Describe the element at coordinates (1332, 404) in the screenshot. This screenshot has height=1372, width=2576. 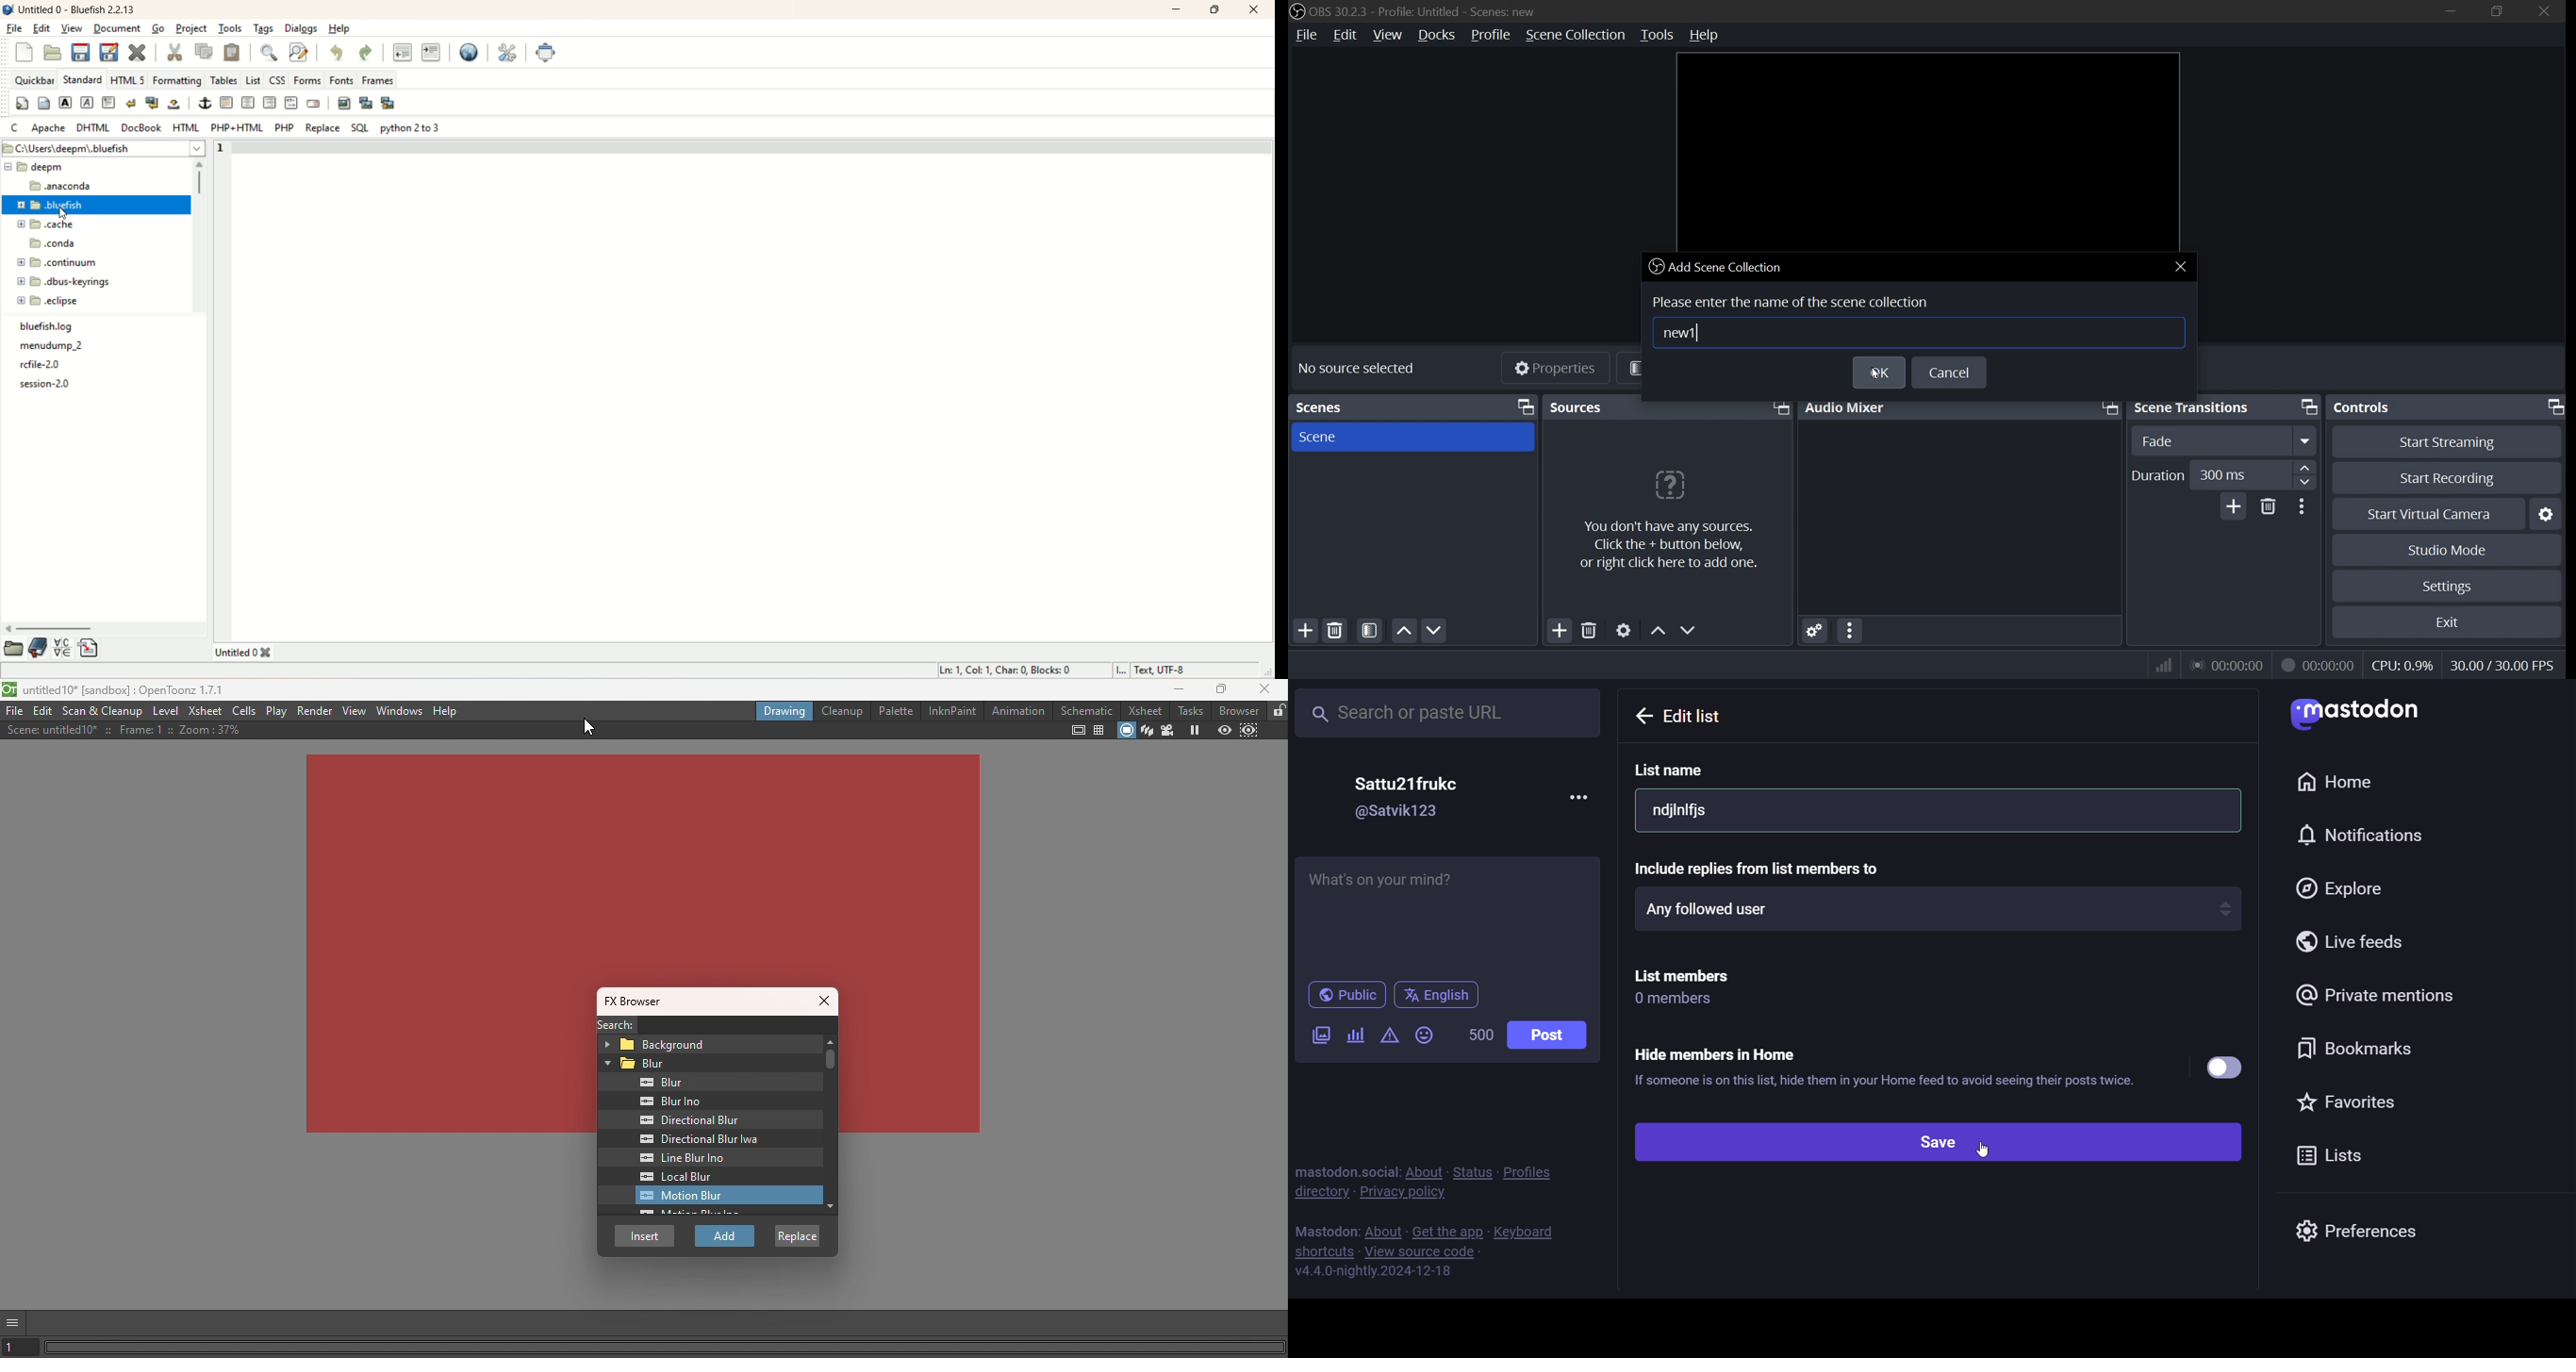
I see `Scenes` at that location.